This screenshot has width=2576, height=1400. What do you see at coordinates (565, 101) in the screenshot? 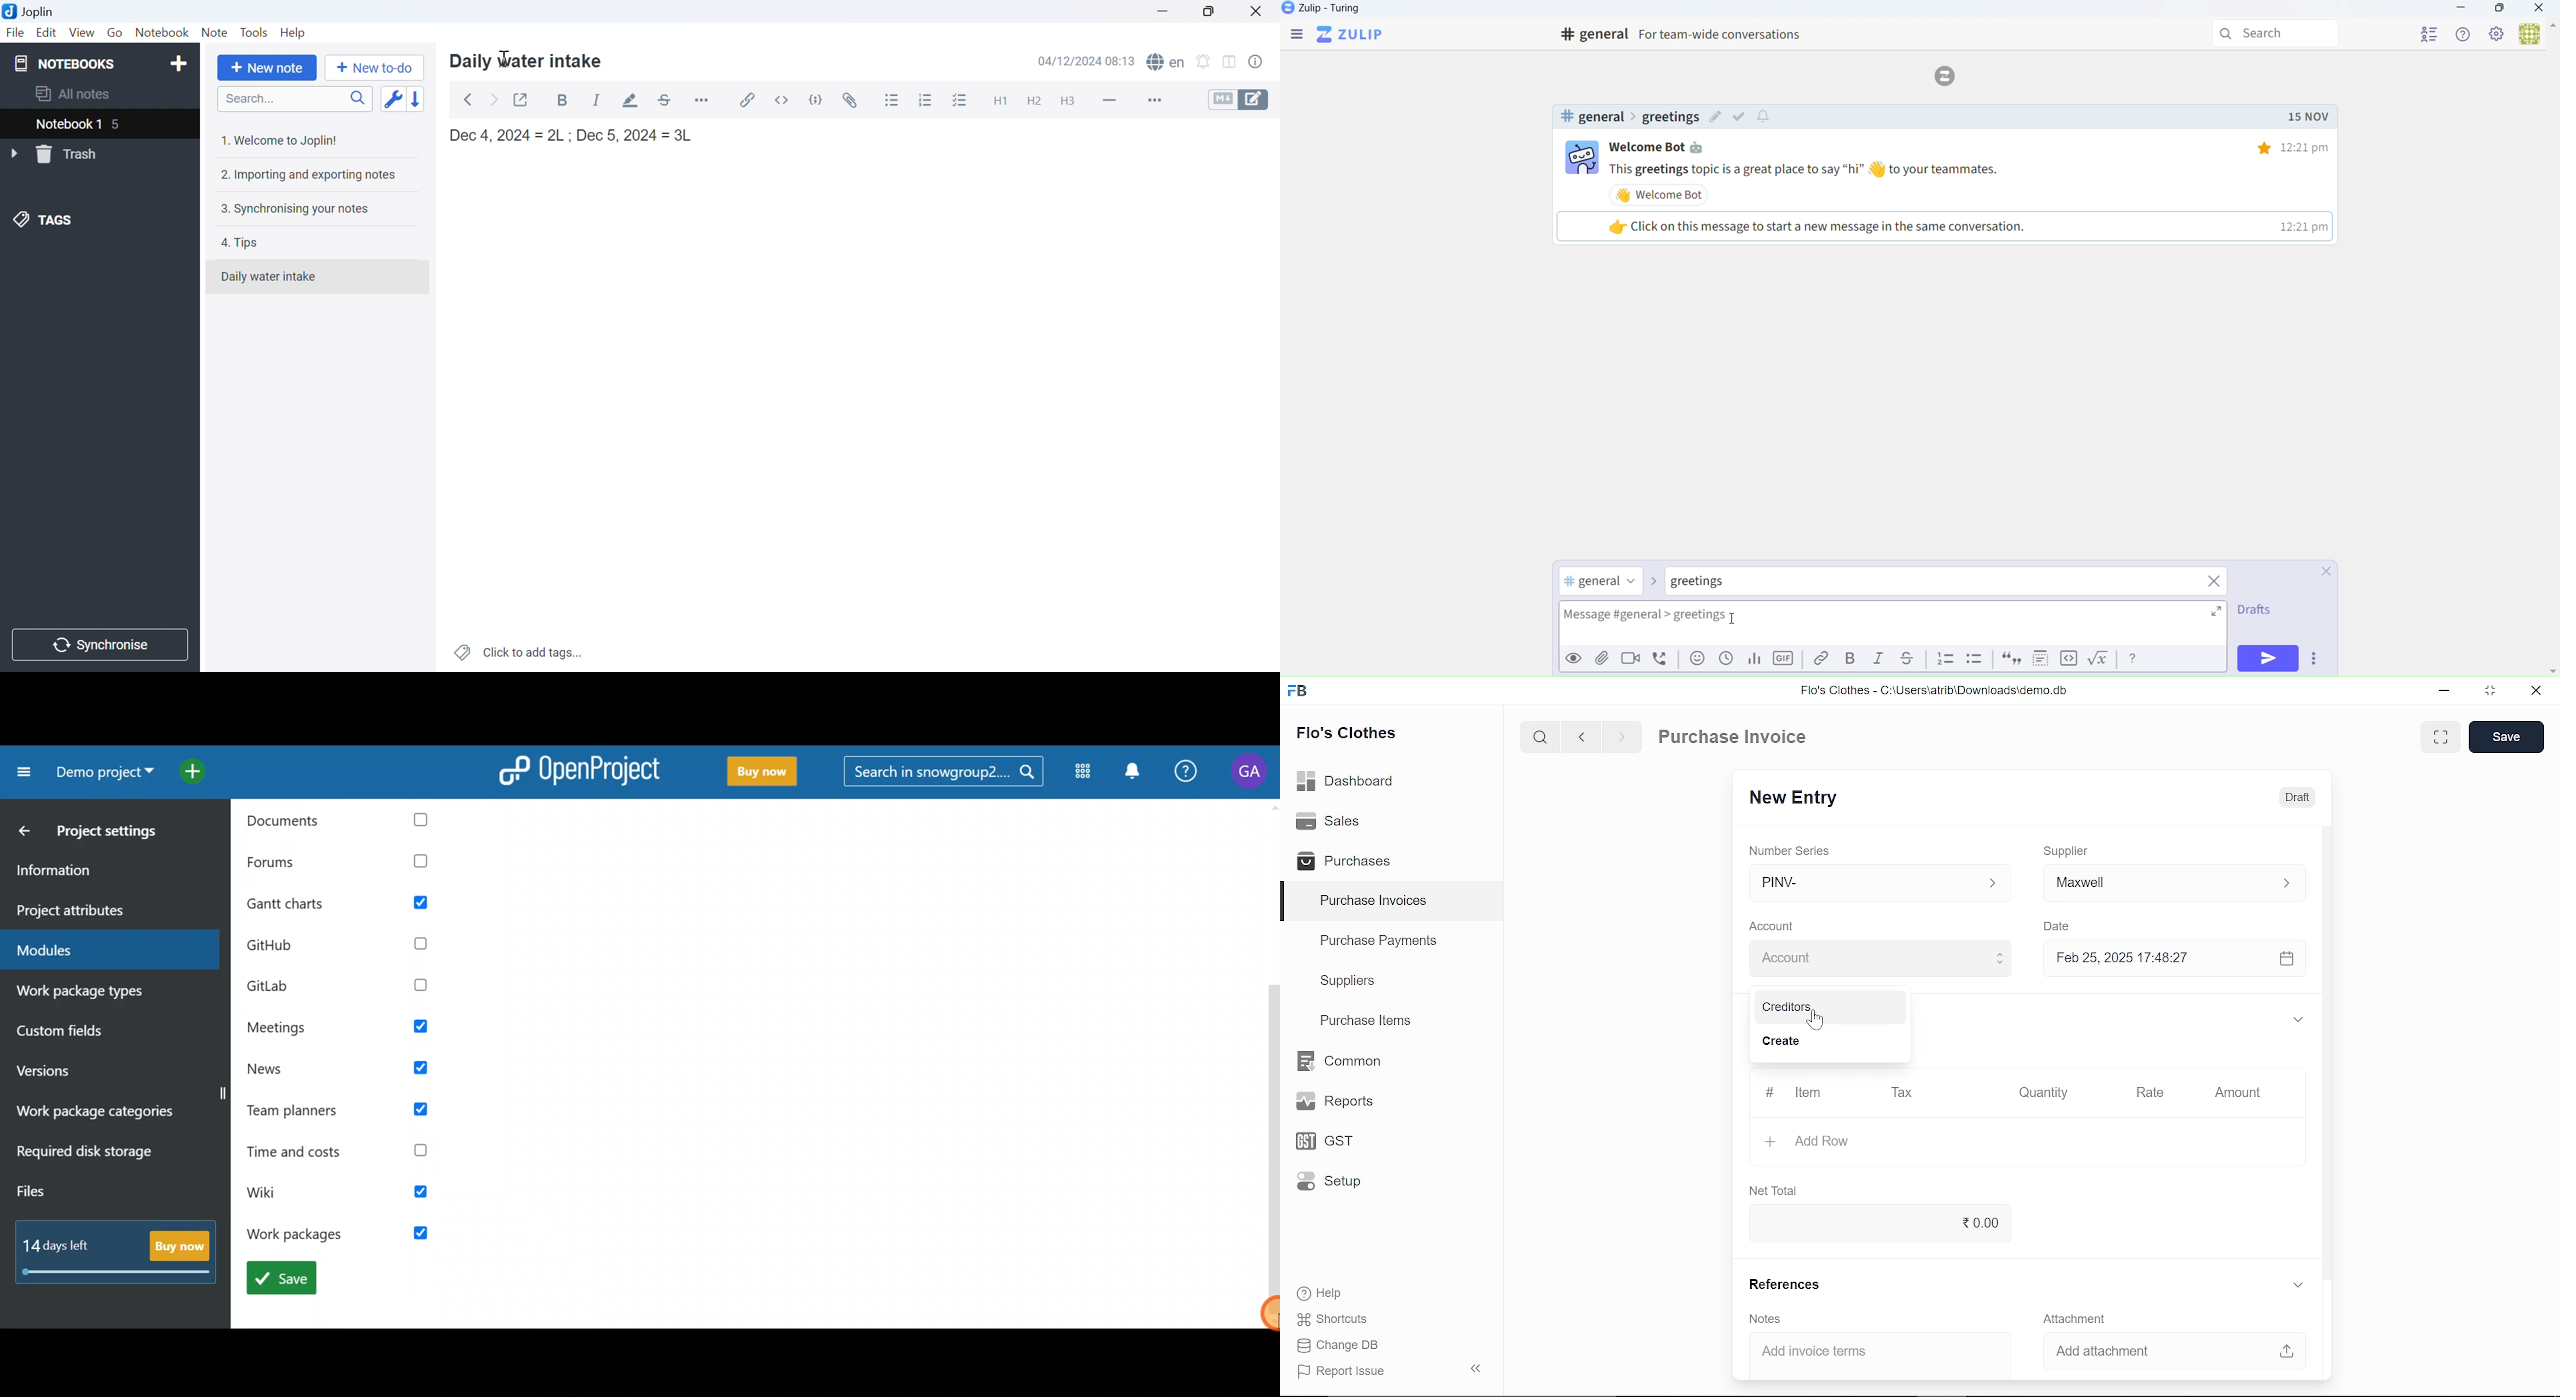
I see `Bold` at bounding box center [565, 101].